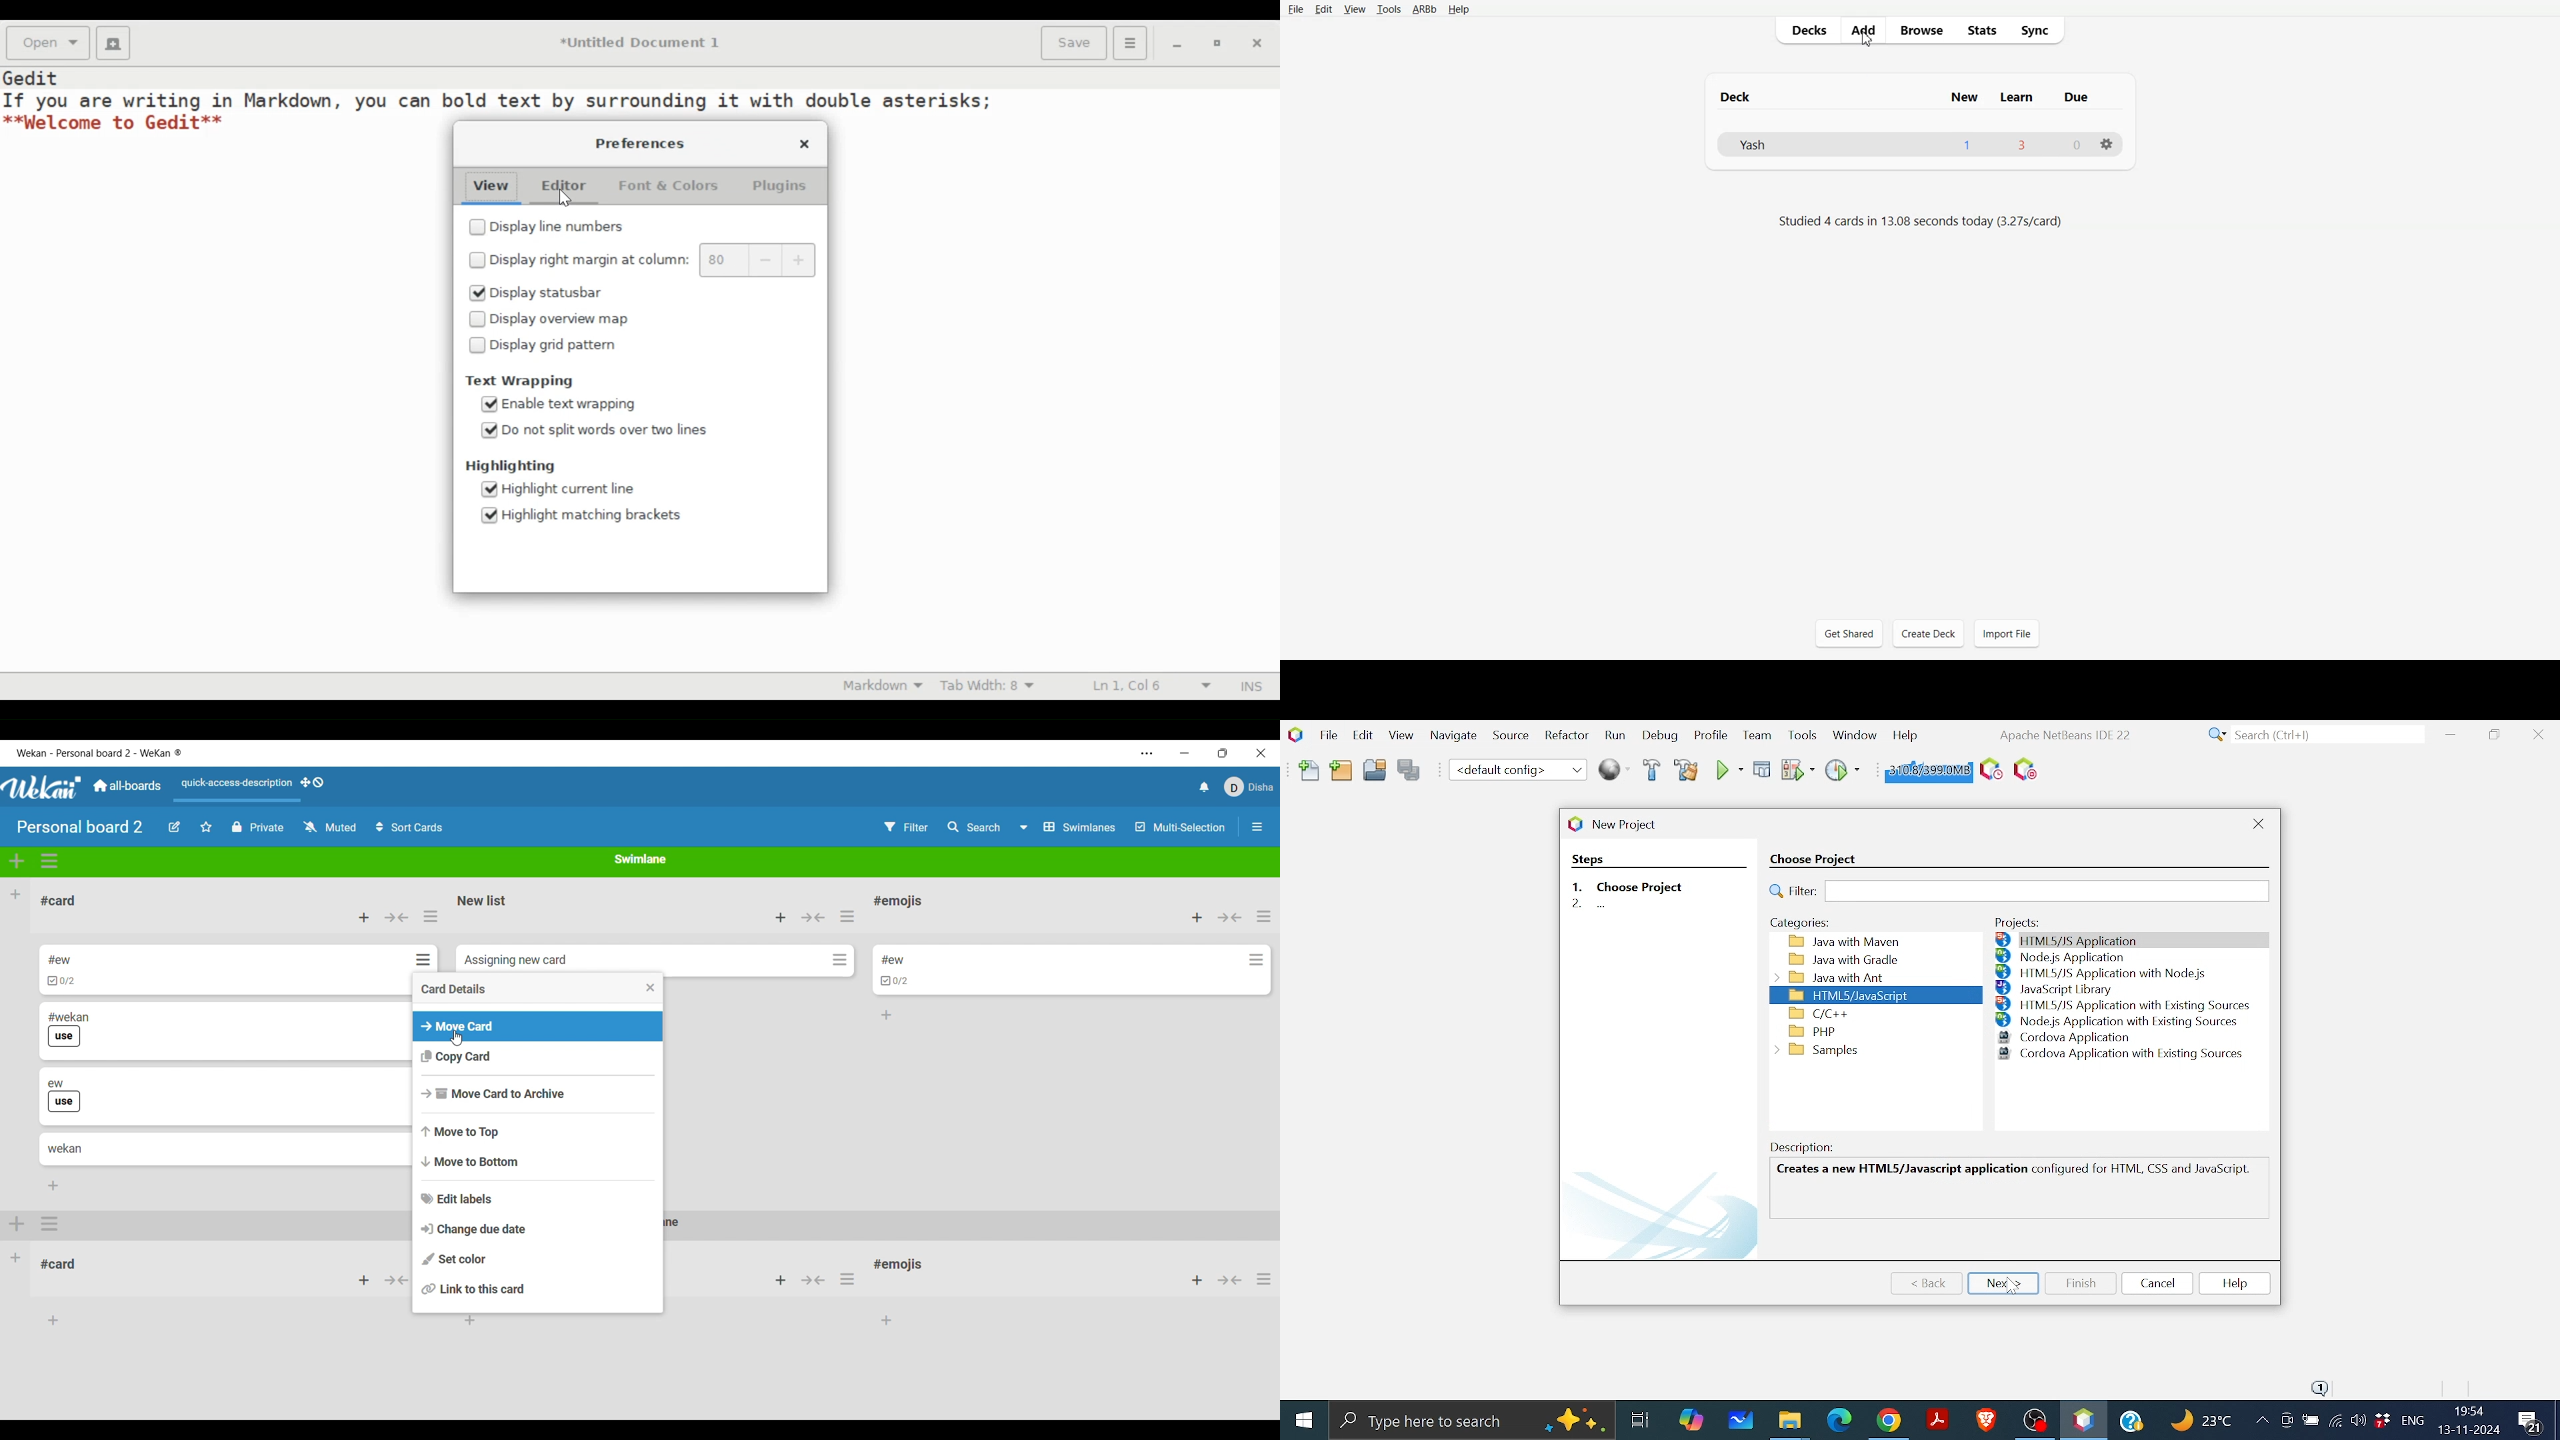 This screenshot has width=2576, height=1456. What do you see at coordinates (364, 917) in the screenshot?
I see `Add card to top of list` at bounding box center [364, 917].